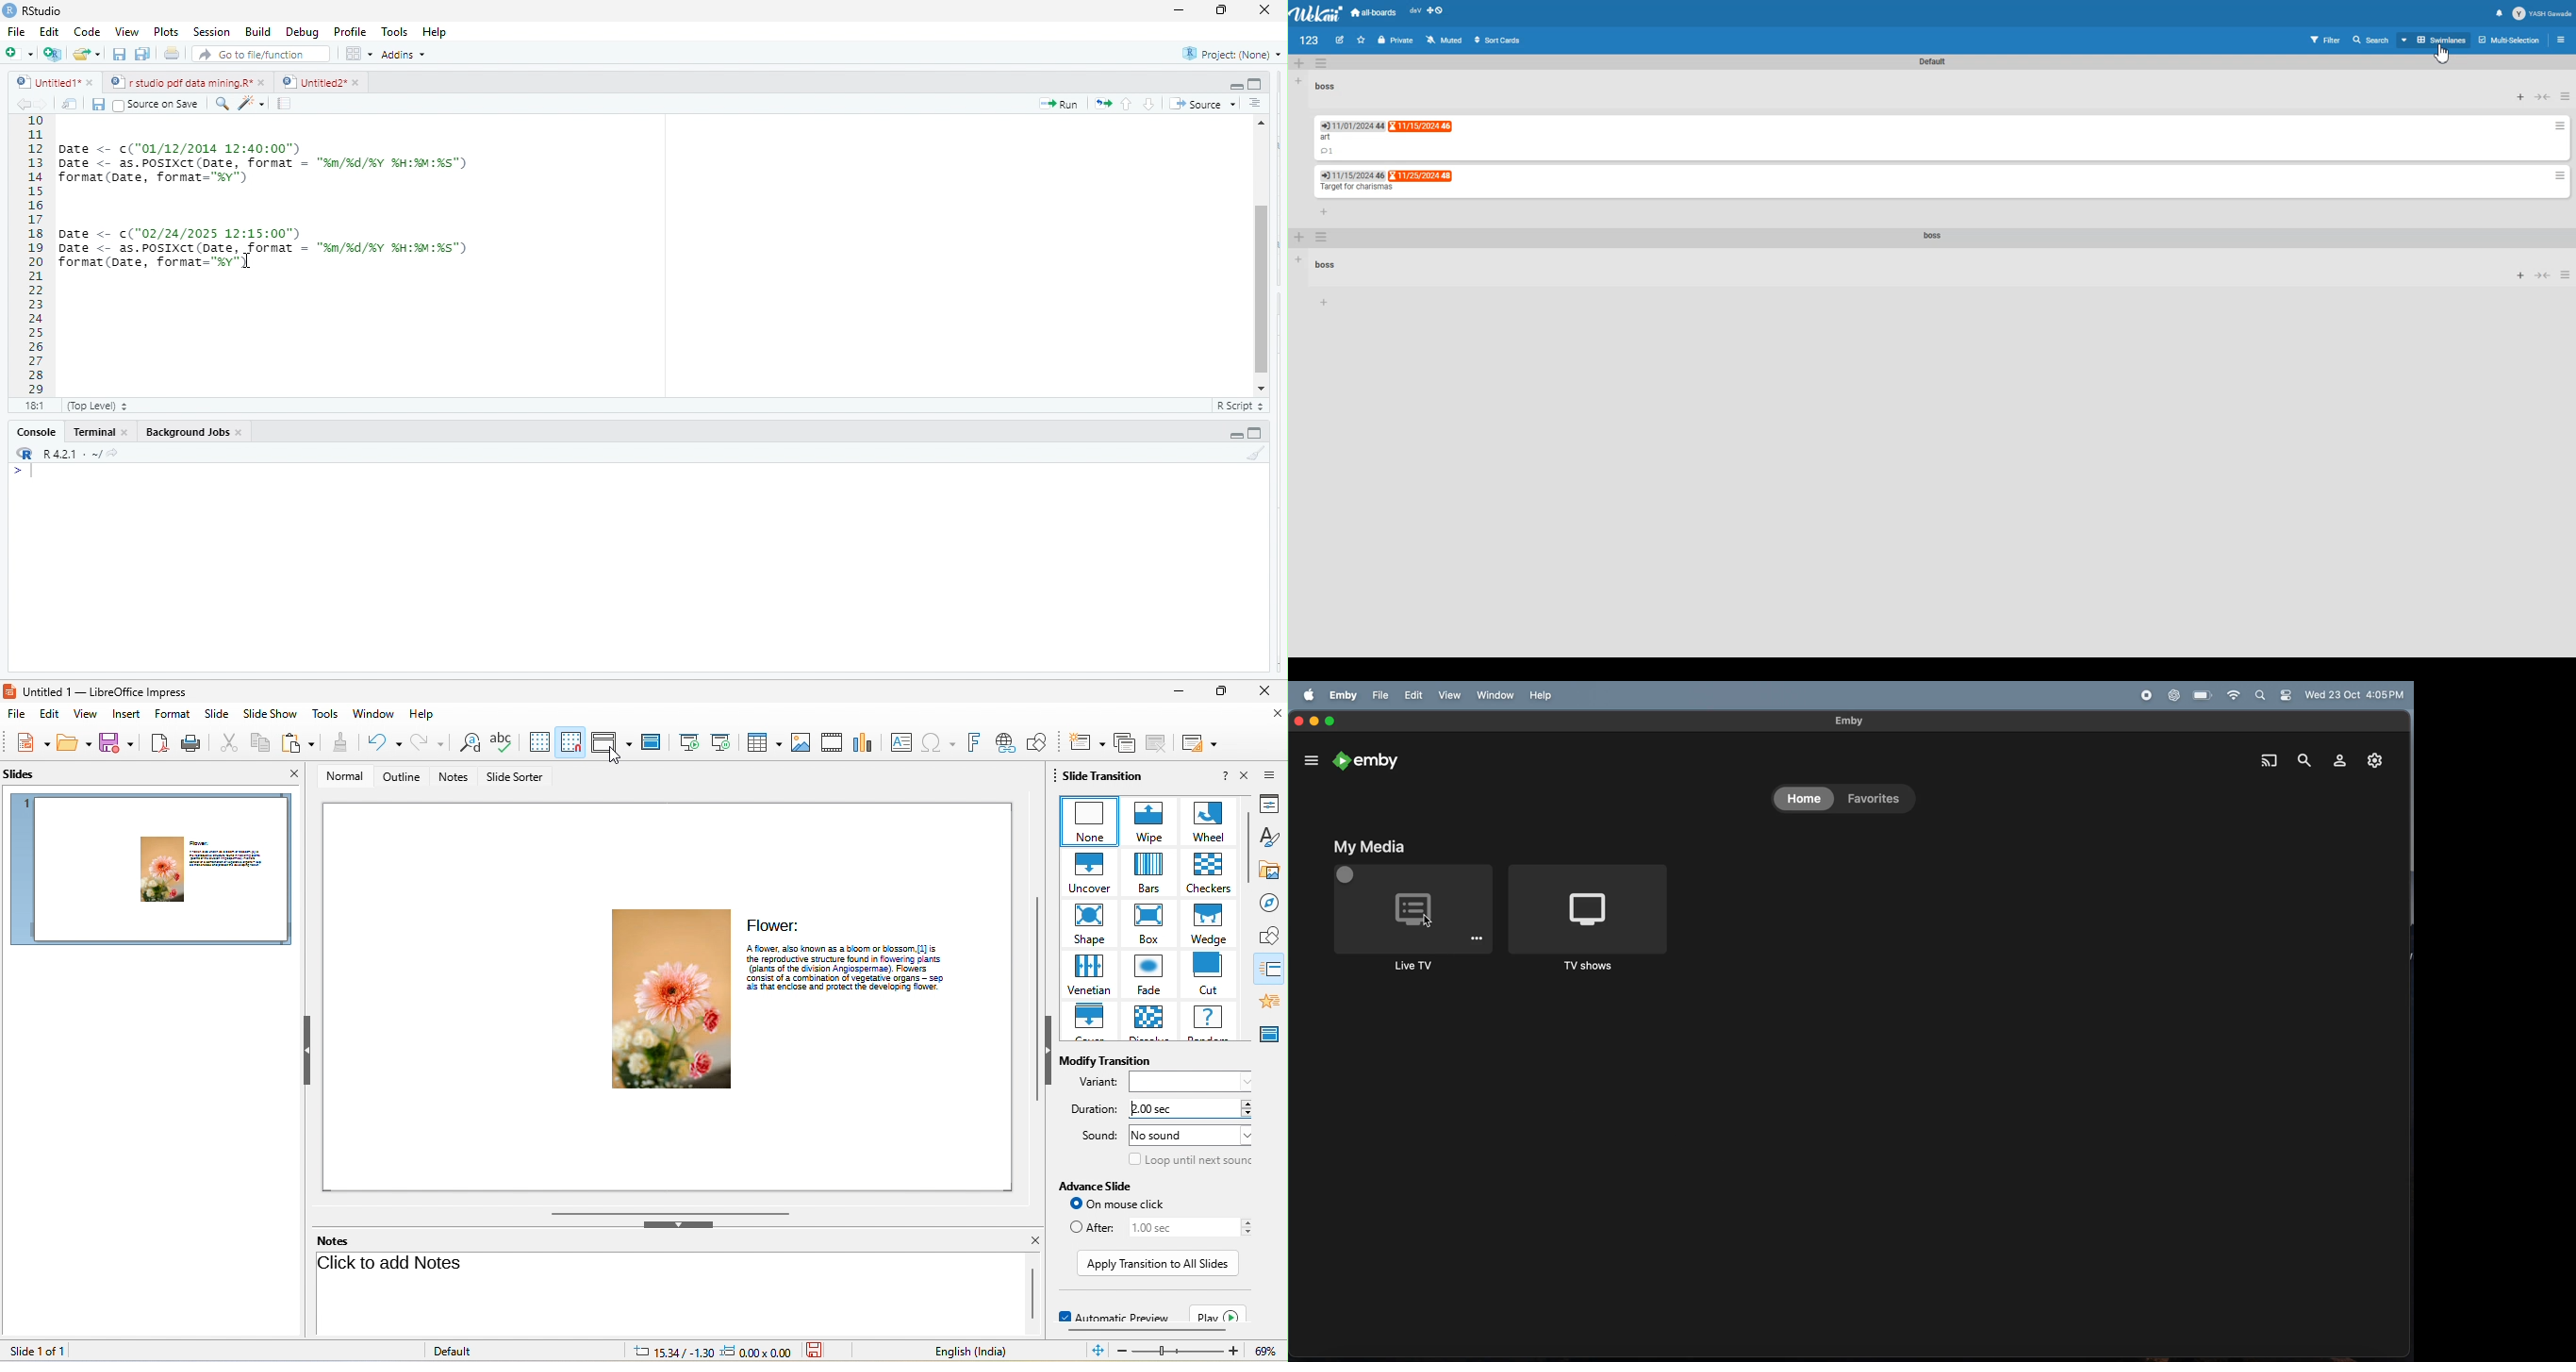 The image size is (2576, 1372). What do you see at coordinates (2522, 97) in the screenshot?
I see `Add card to top of list` at bounding box center [2522, 97].